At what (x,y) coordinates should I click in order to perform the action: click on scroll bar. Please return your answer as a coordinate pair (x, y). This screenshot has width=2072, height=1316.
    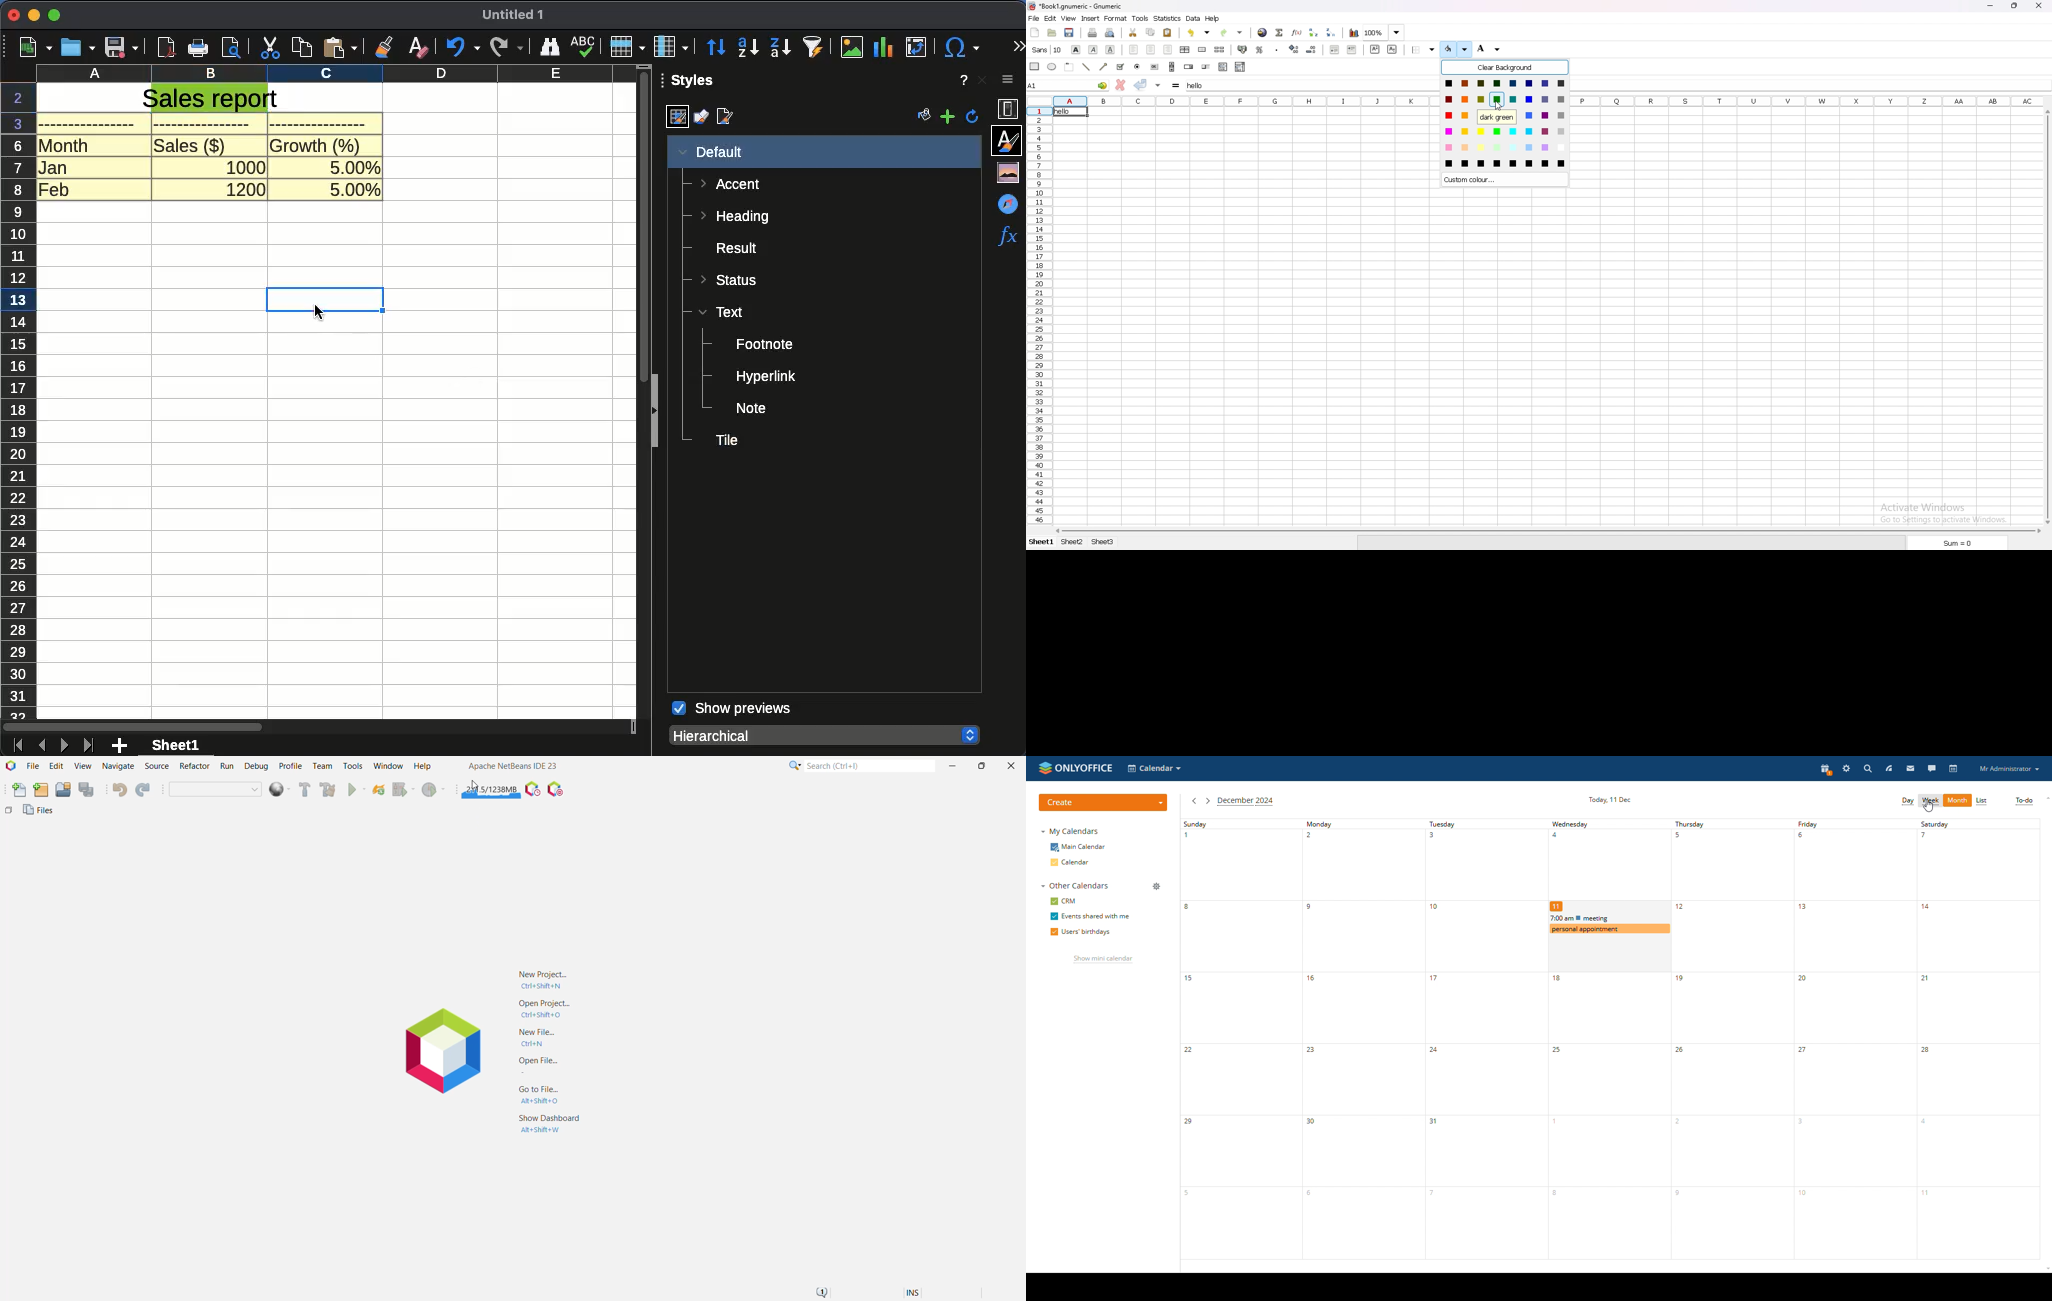
    Looking at the image, I should click on (1172, 66).